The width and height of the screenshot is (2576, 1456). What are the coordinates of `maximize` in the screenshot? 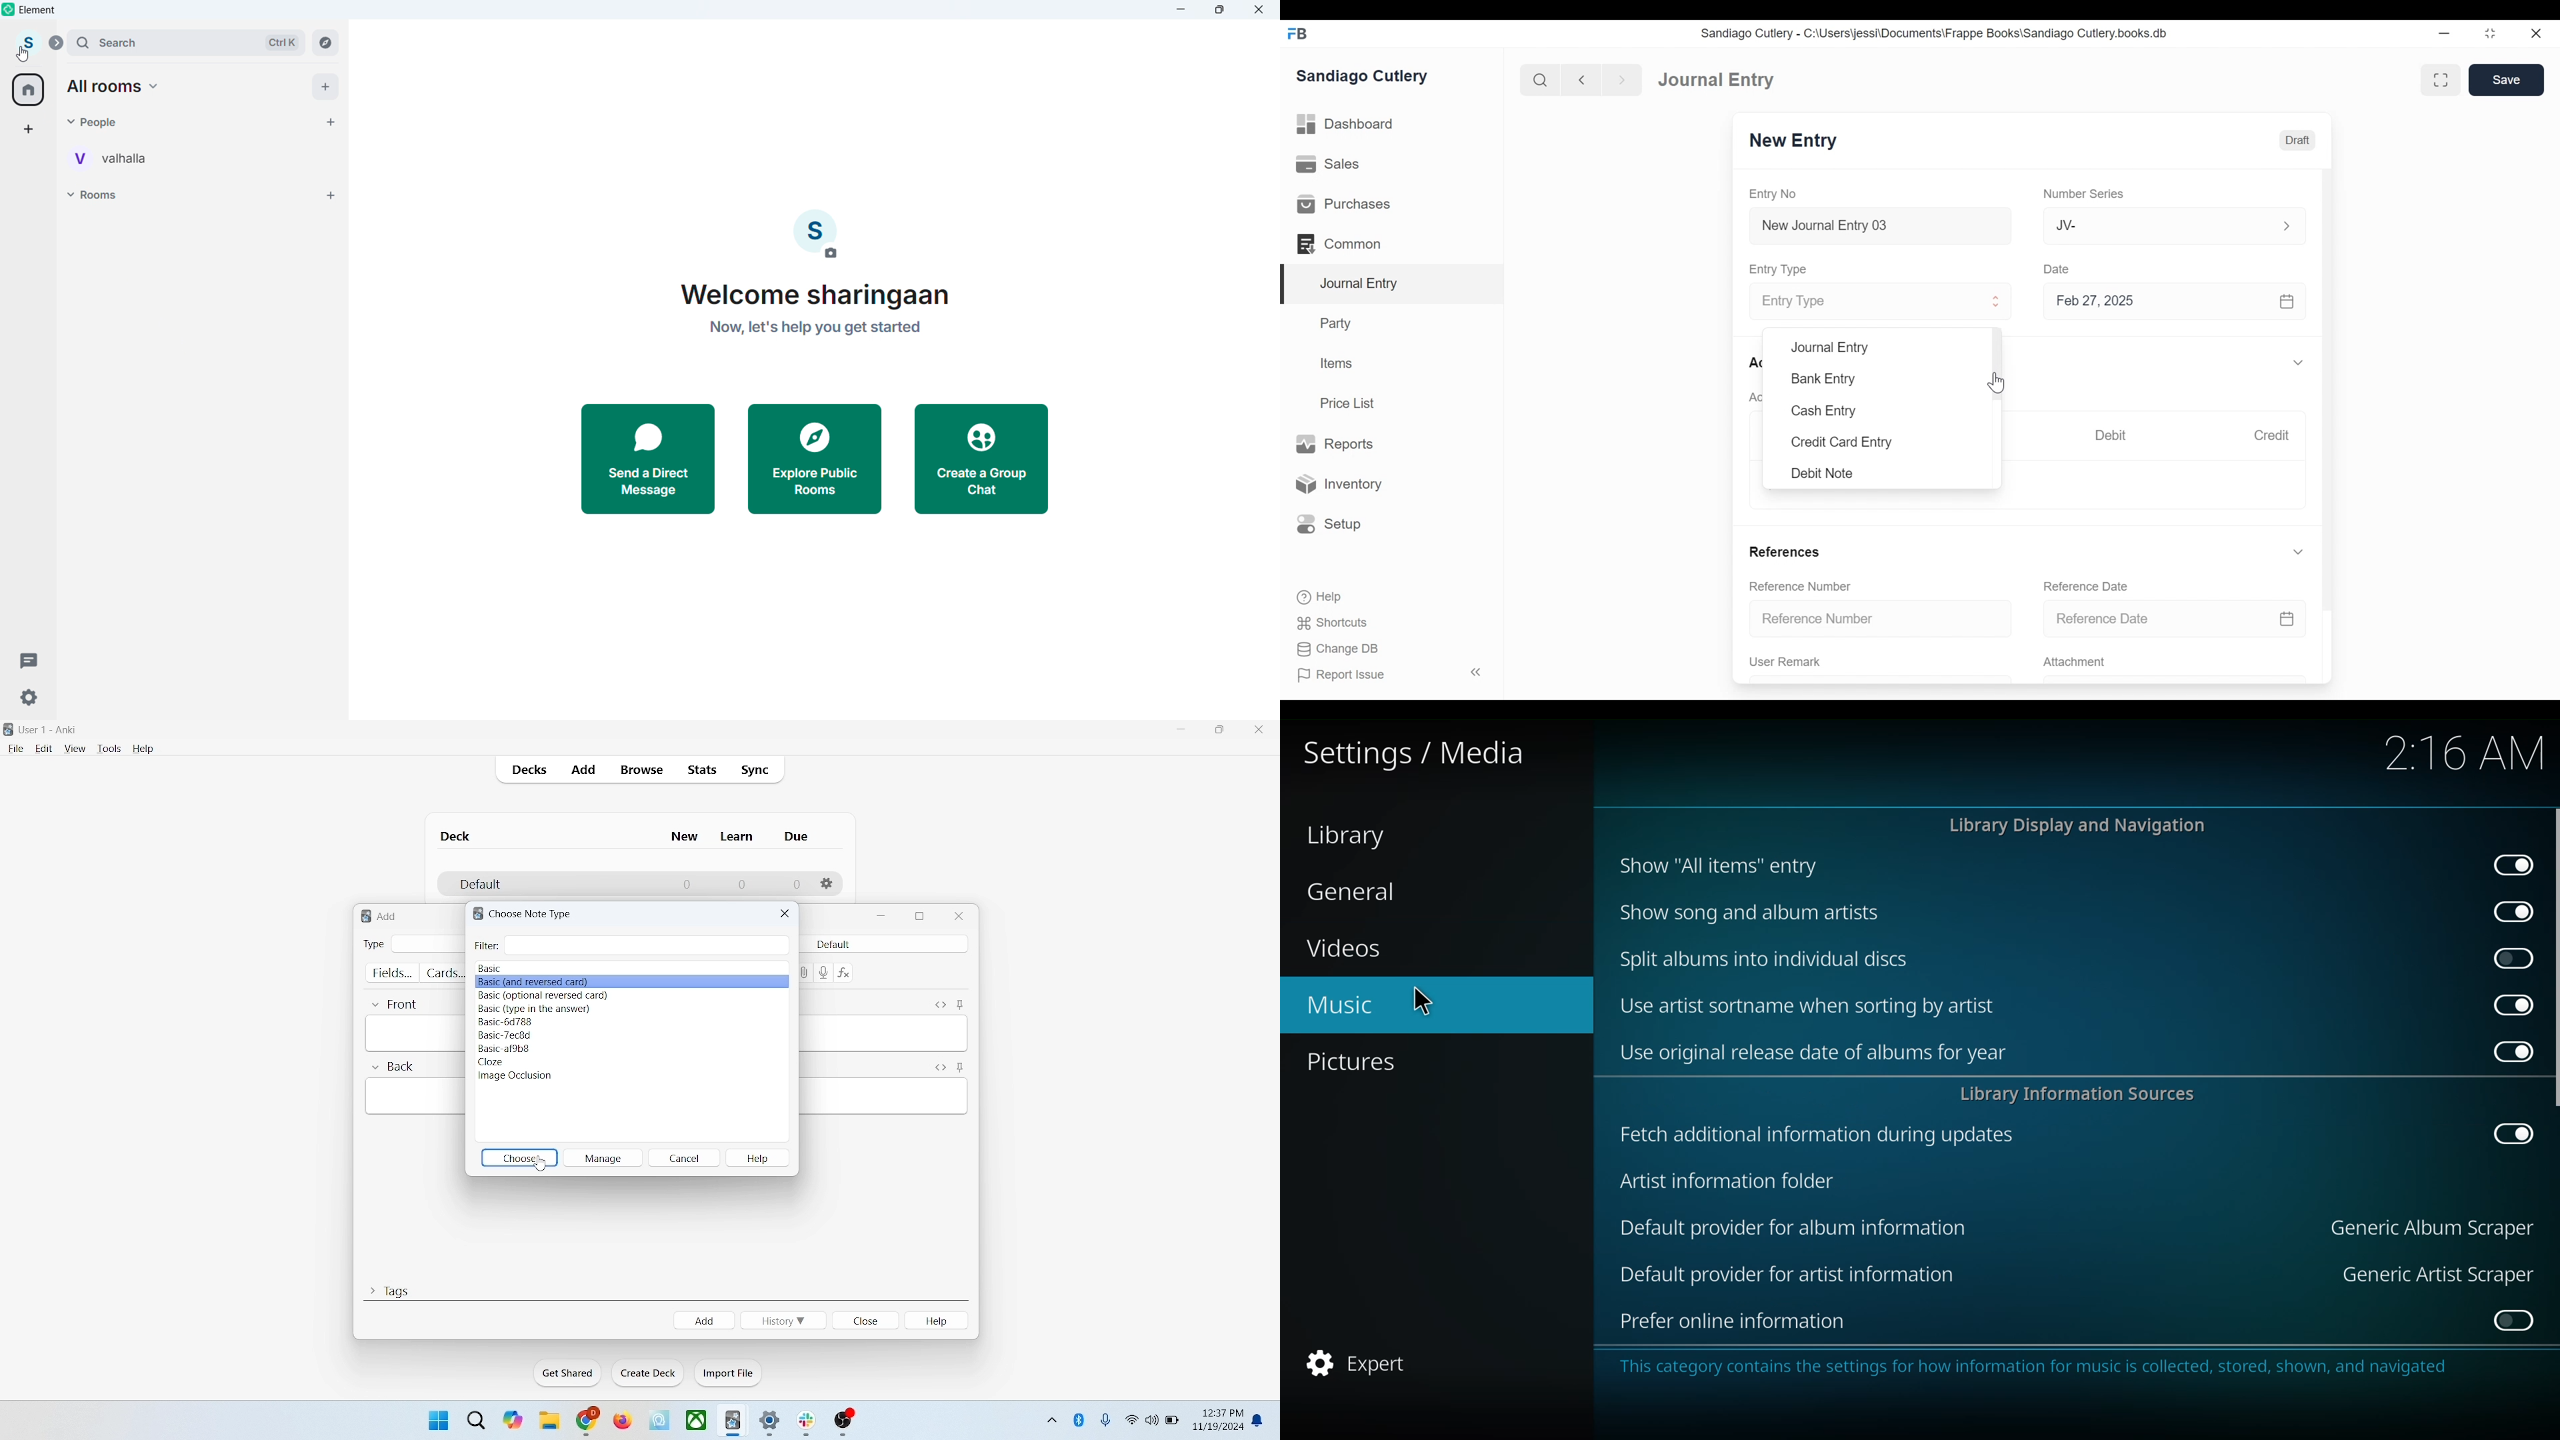 It's located at (1220, 733).